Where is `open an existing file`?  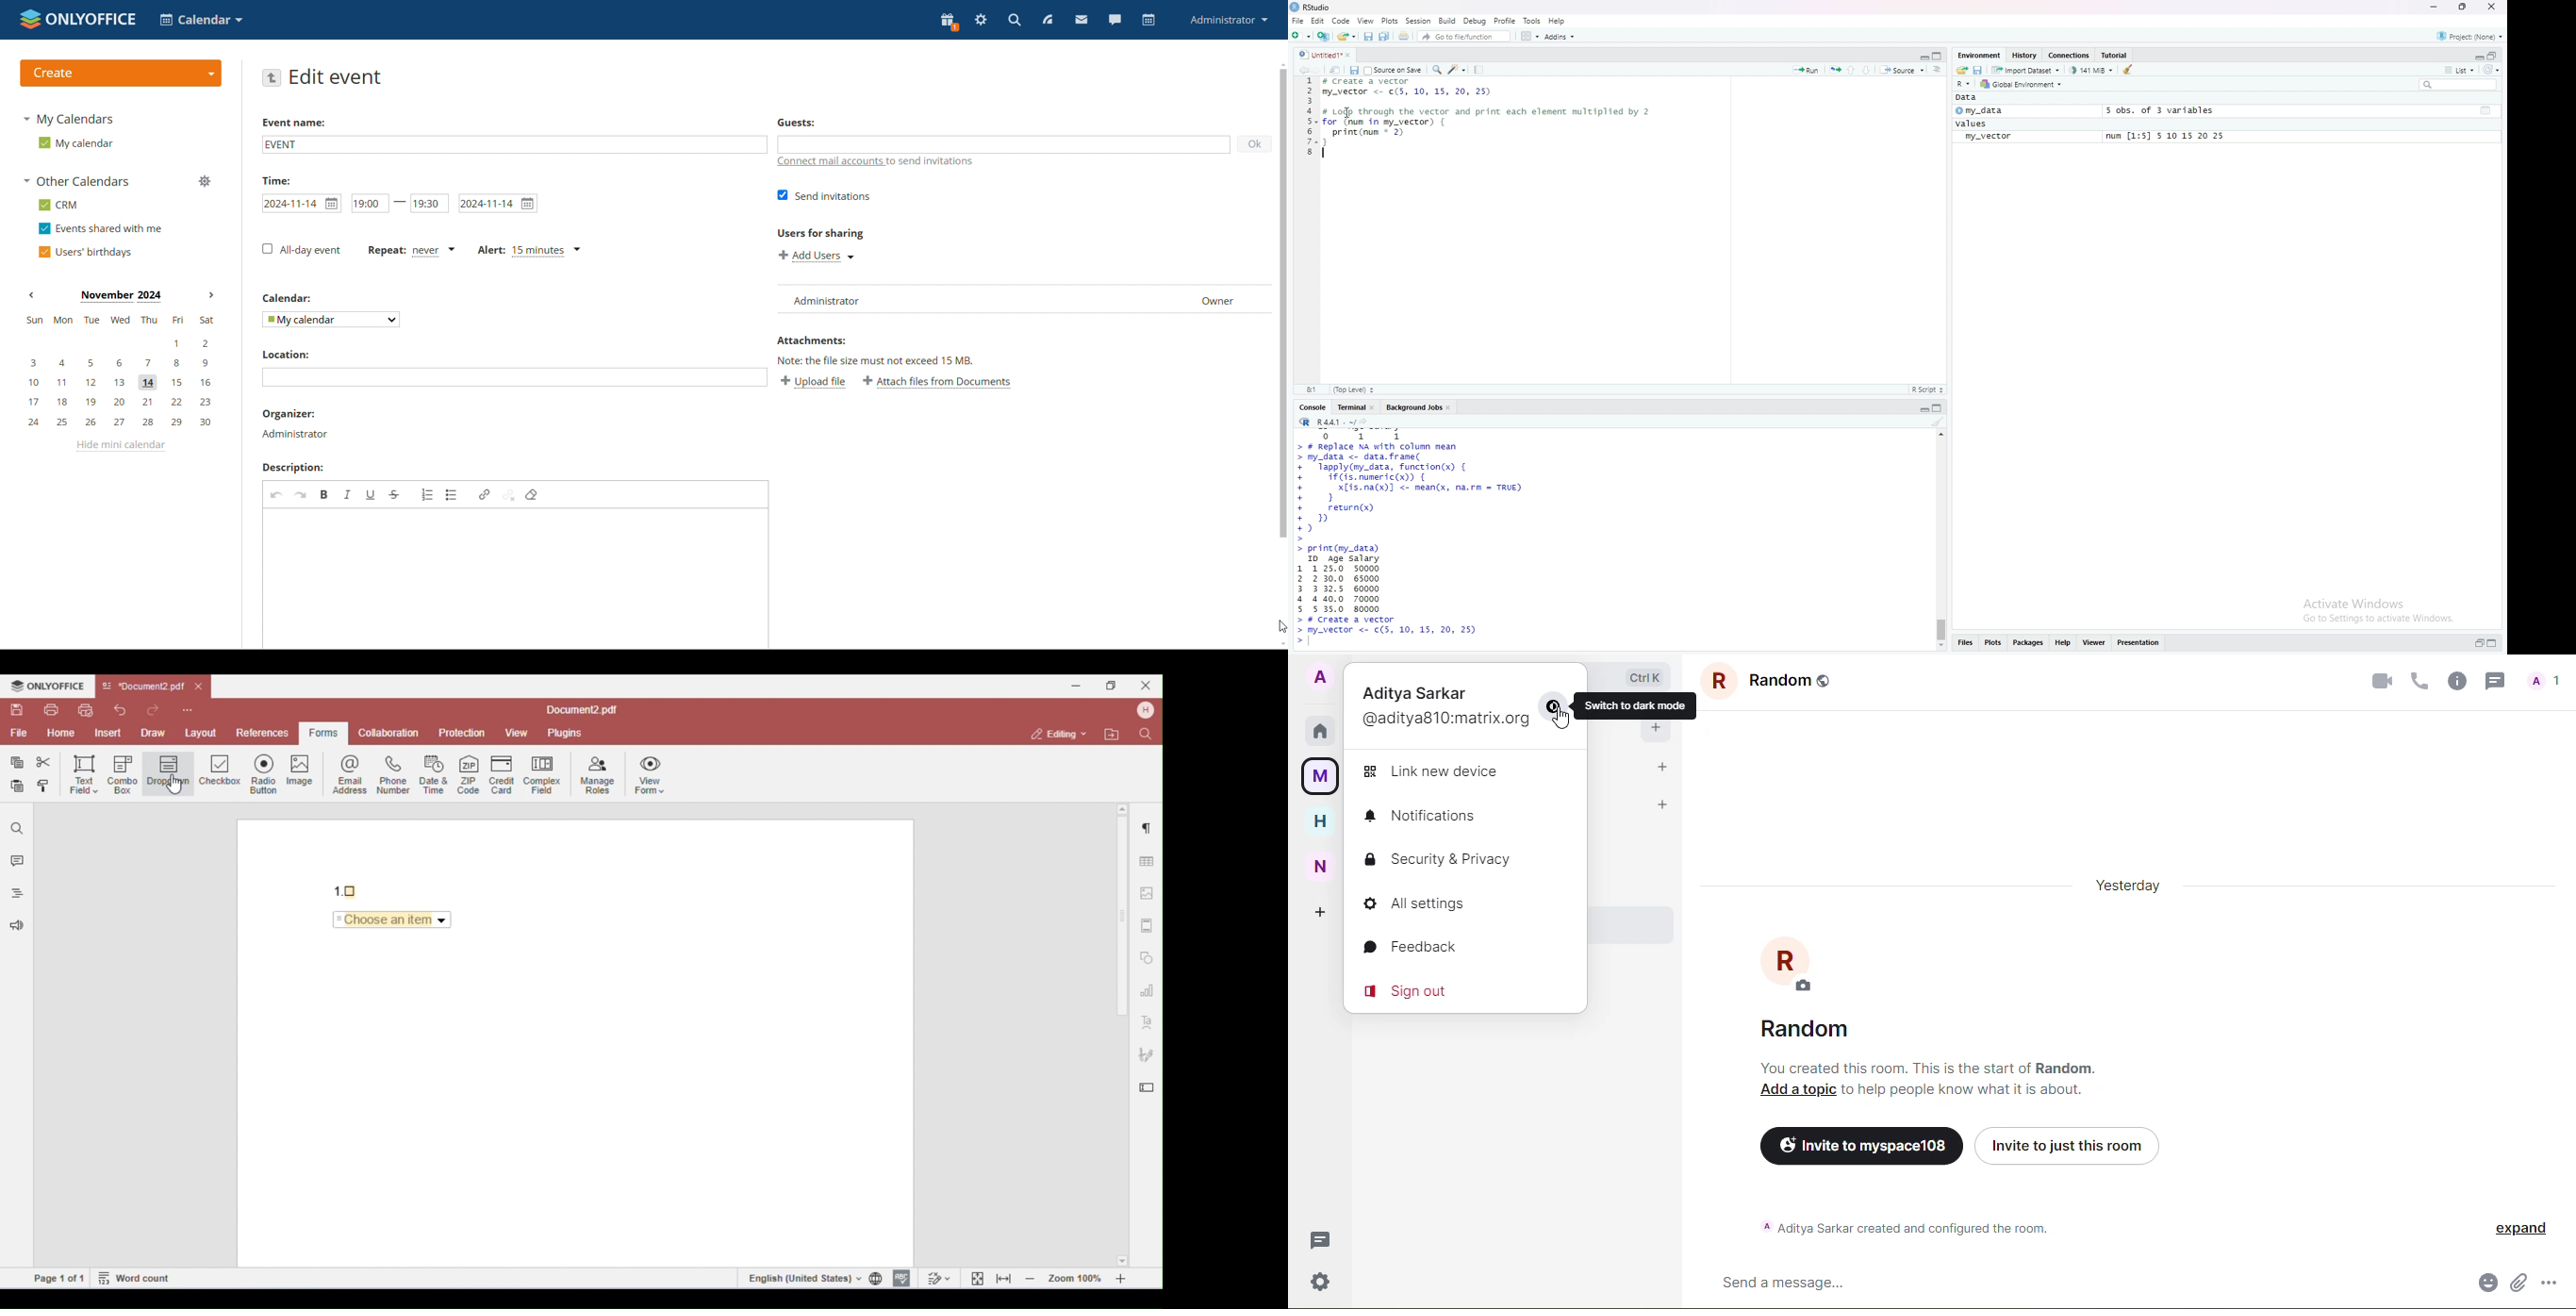
open an existing file is located at coordinates (1347, 37).